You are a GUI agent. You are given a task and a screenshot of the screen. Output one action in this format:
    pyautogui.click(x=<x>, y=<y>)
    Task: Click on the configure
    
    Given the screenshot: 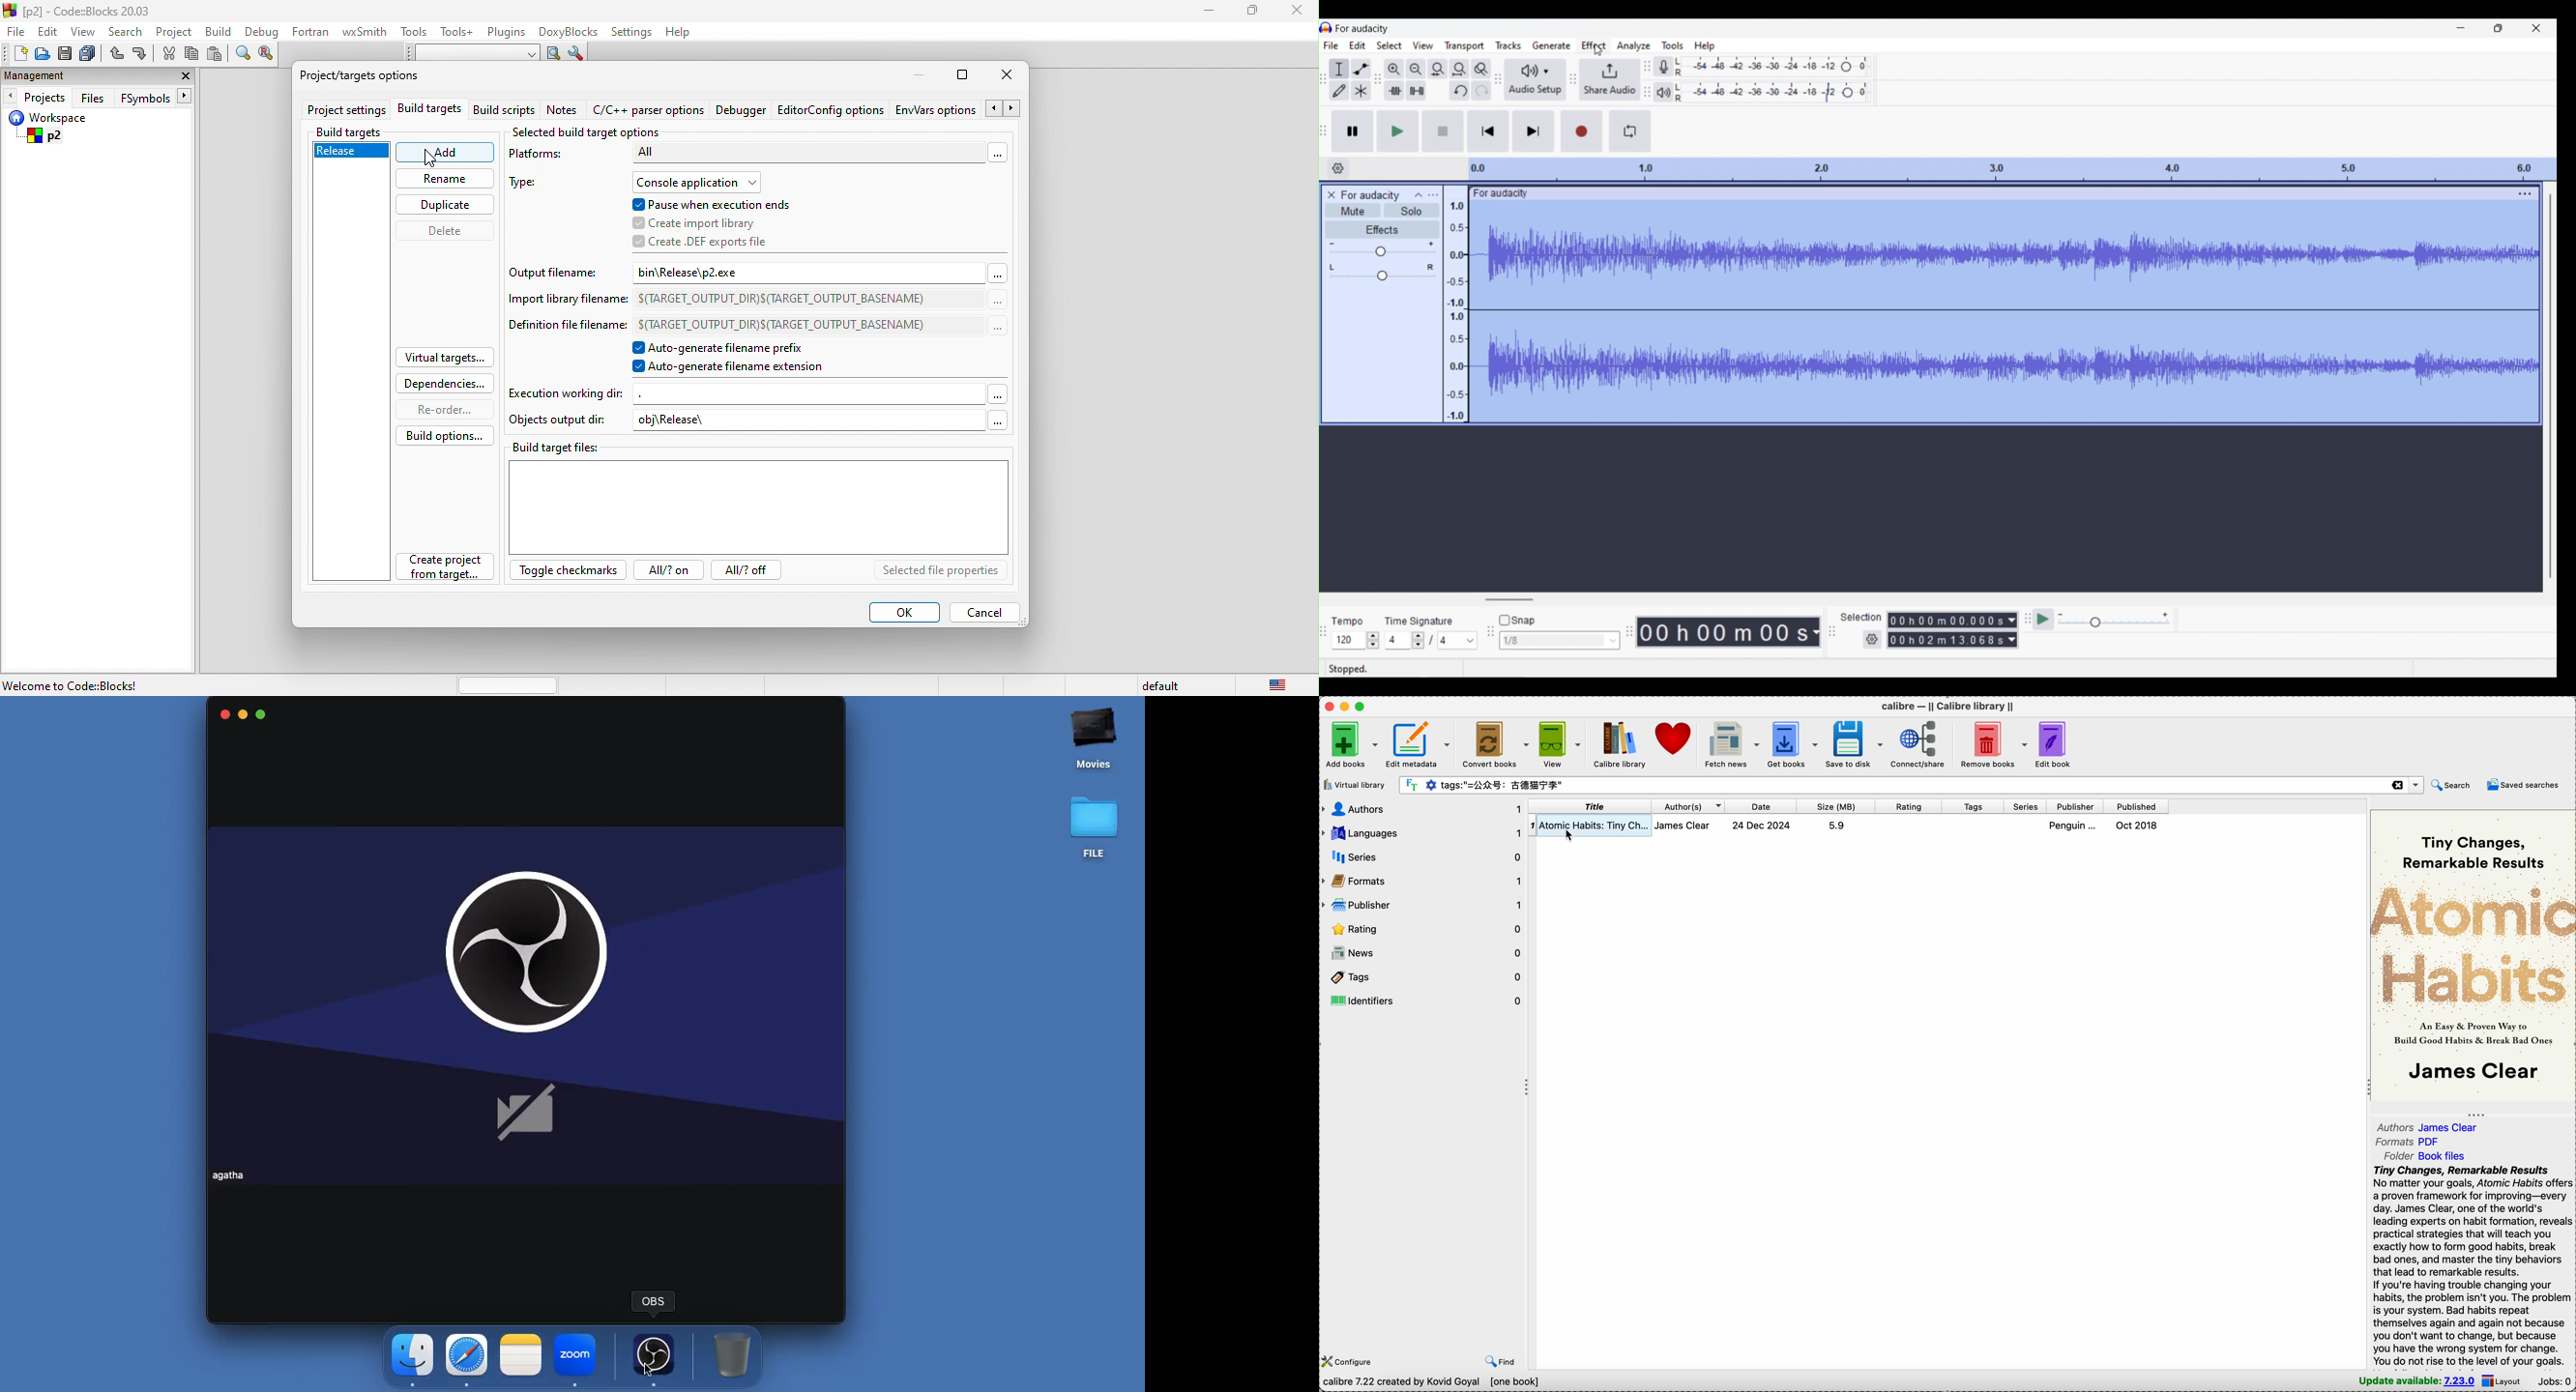 What is the action you would take?
    pyautogui.click(x=1350, y=1361)
    